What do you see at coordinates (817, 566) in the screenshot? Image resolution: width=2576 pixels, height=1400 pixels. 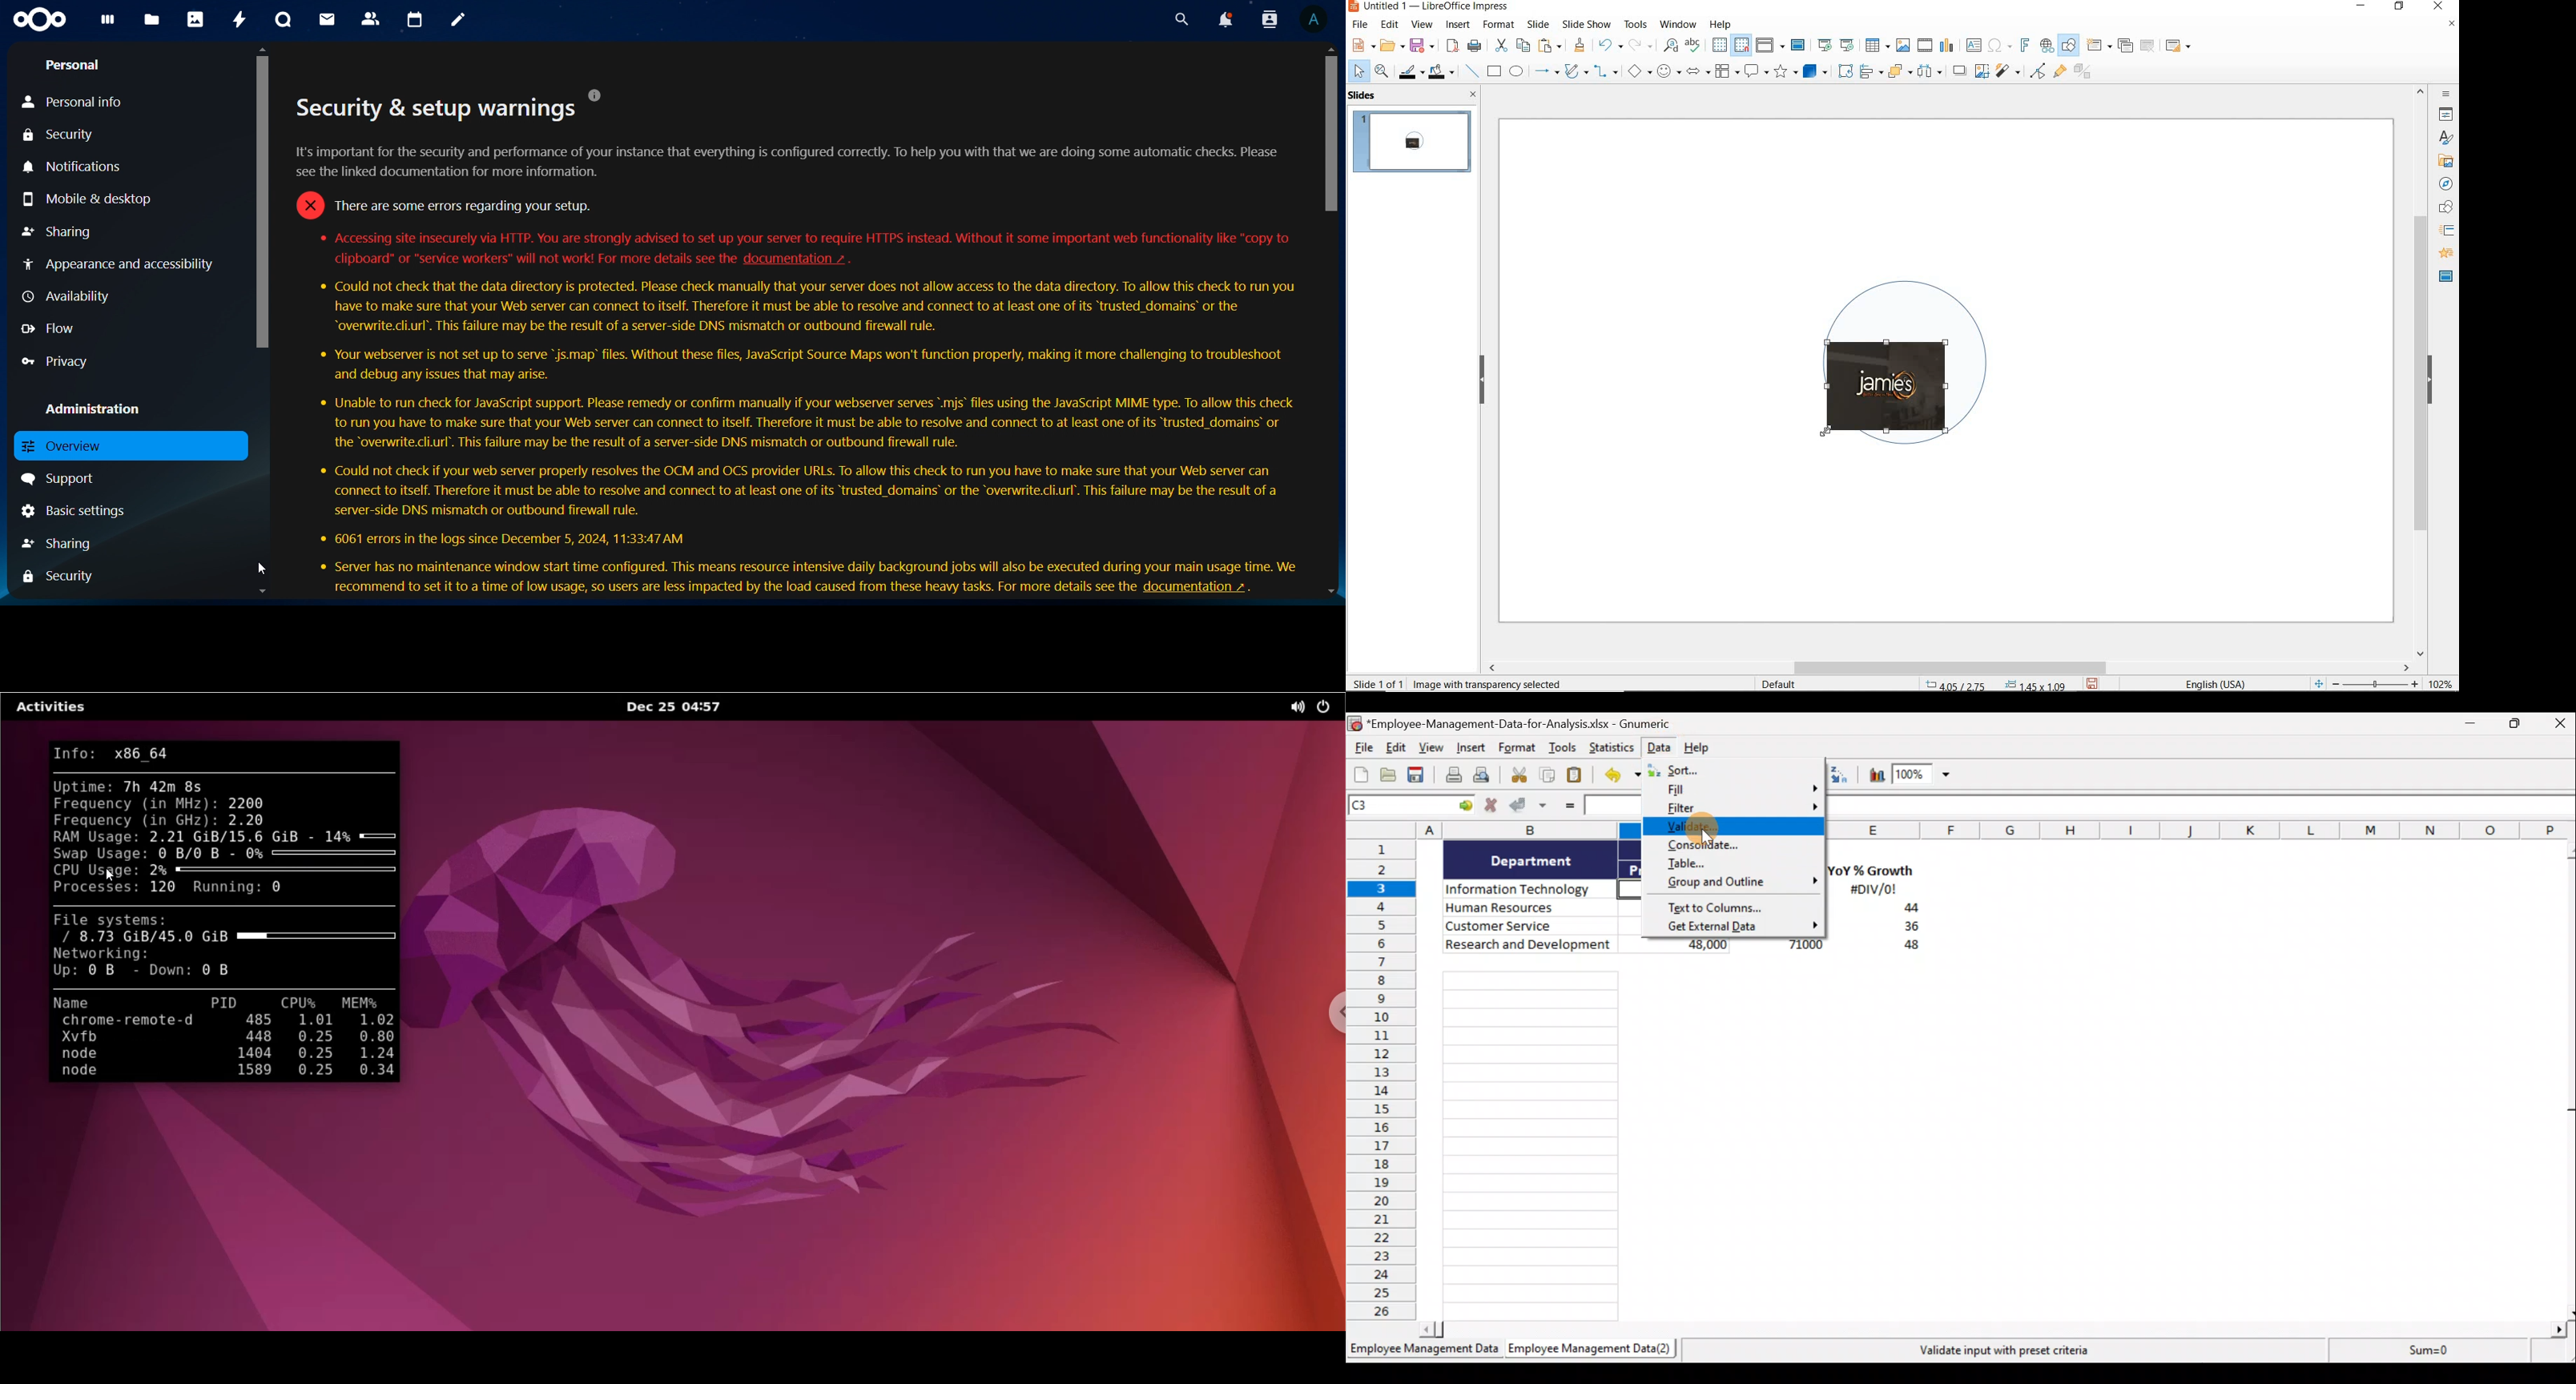 I see `« Server has no maintenance window start time configured. This means resource intensive daily background jobs will also be executed during your main usage time. We` at bounding box center [817, 566].